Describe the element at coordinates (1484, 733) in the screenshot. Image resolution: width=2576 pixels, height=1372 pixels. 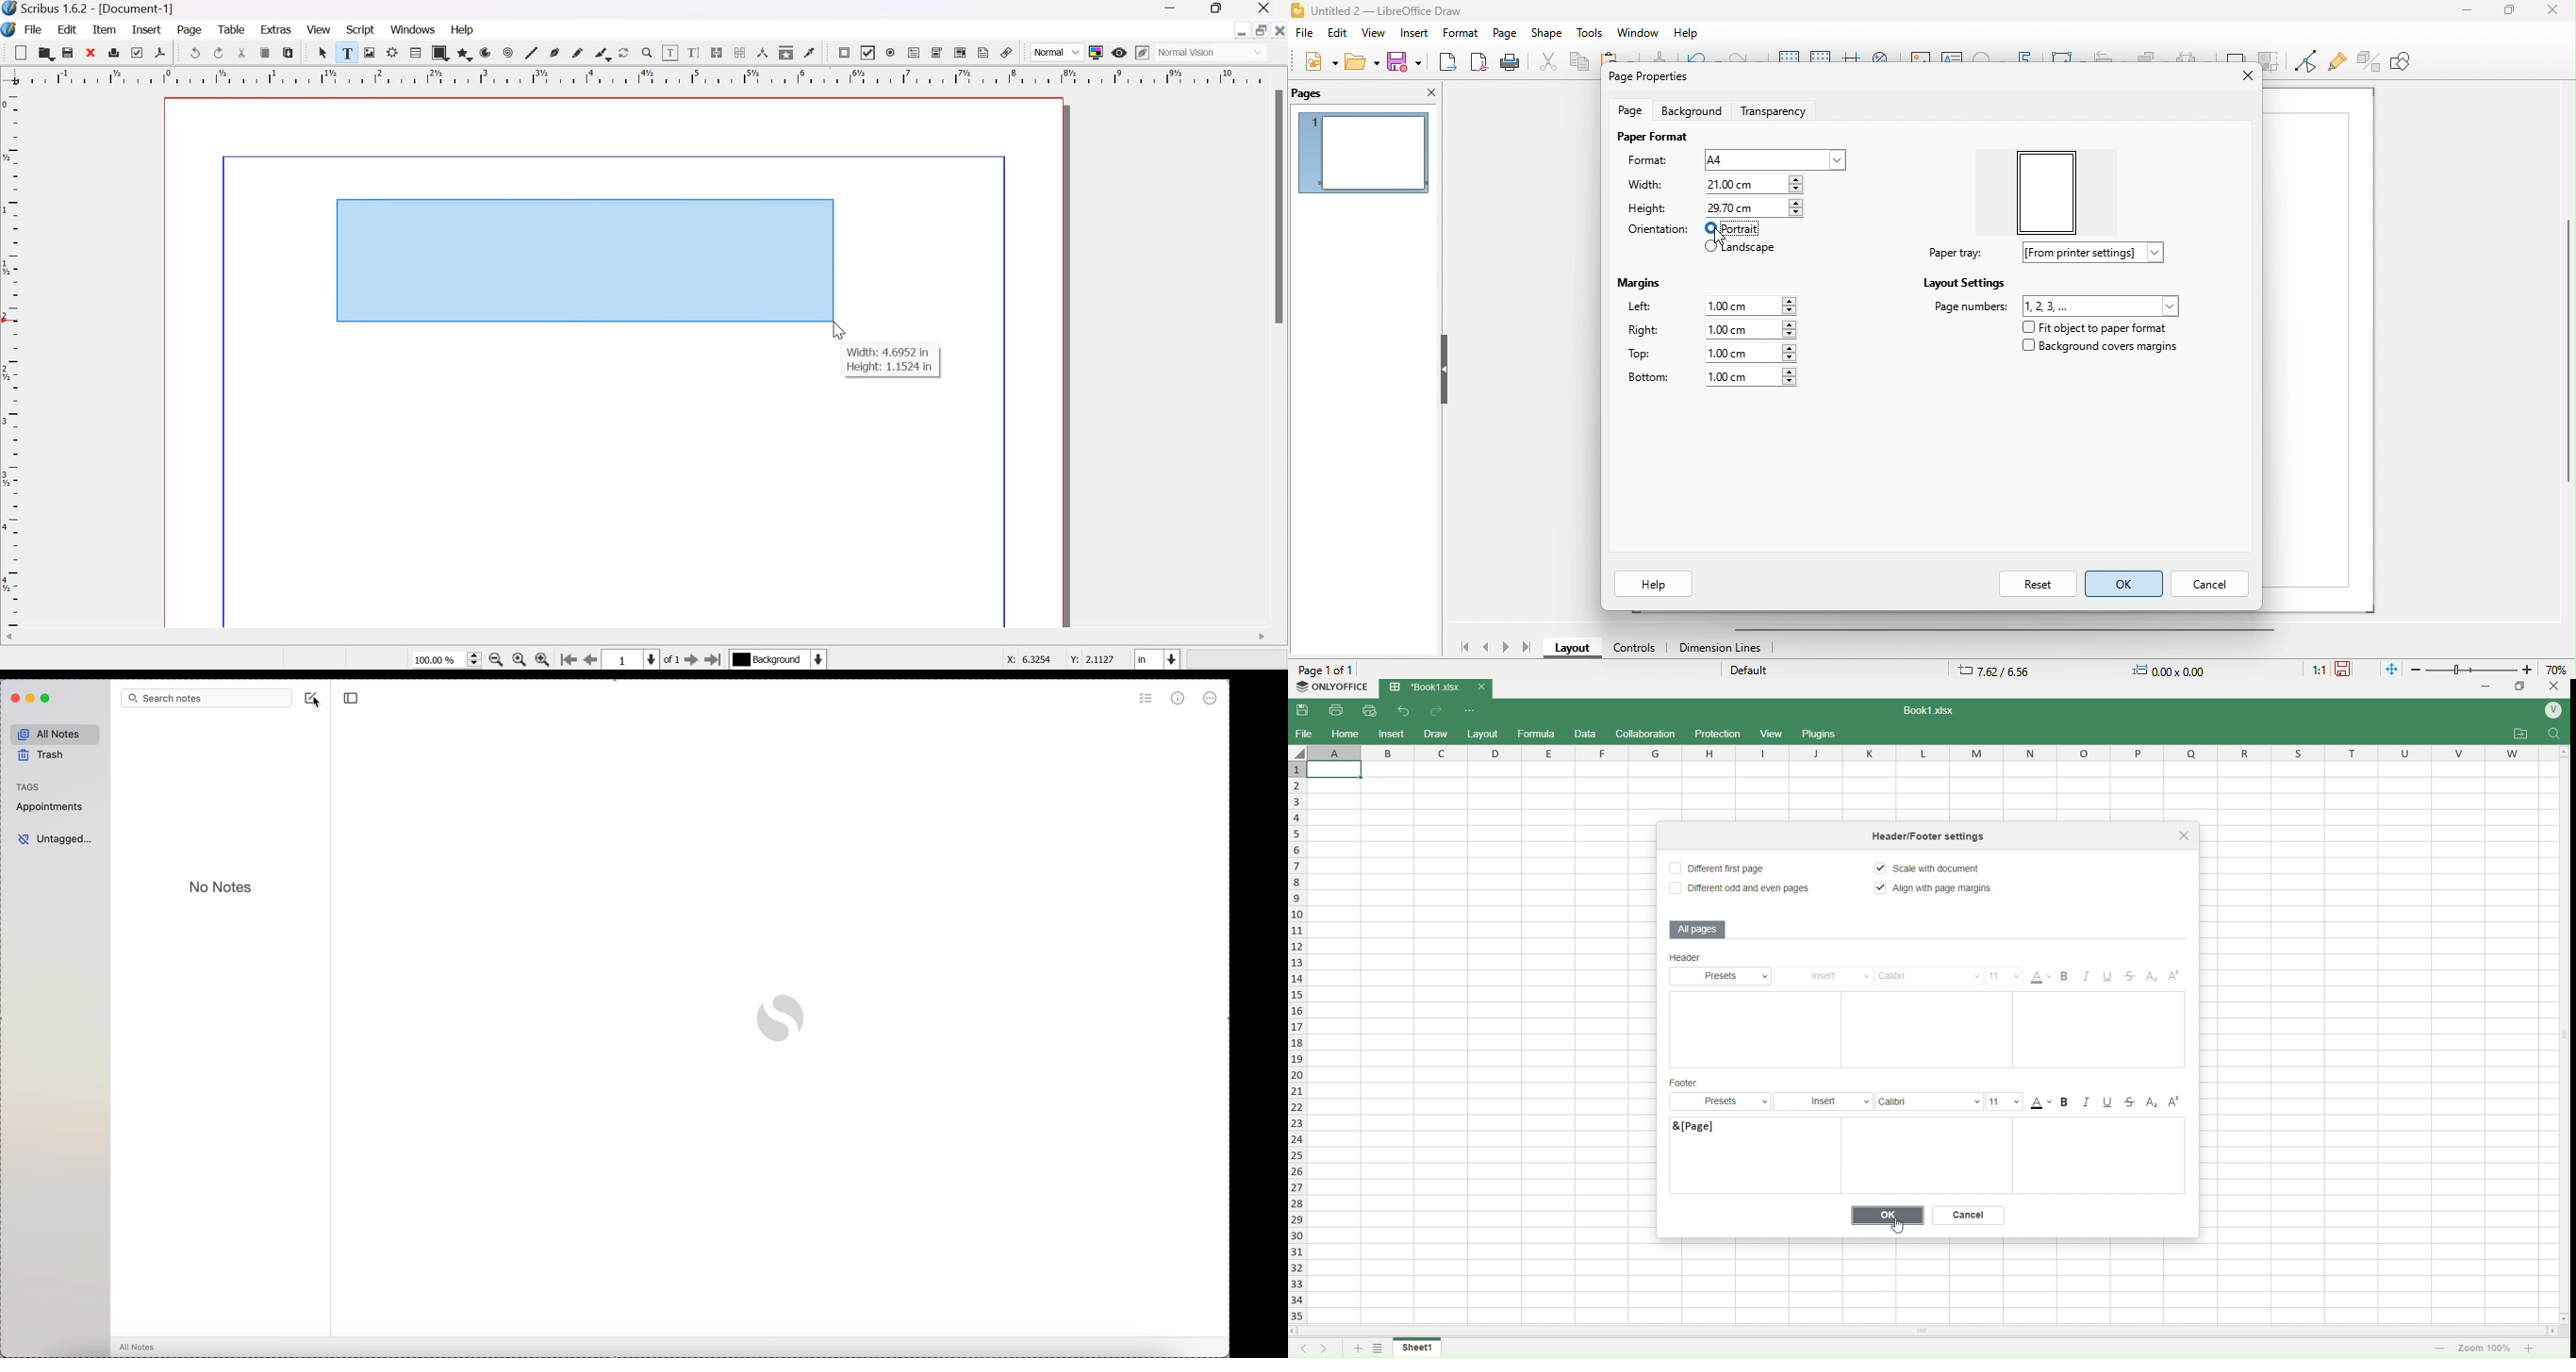
I see `layout` at that location.